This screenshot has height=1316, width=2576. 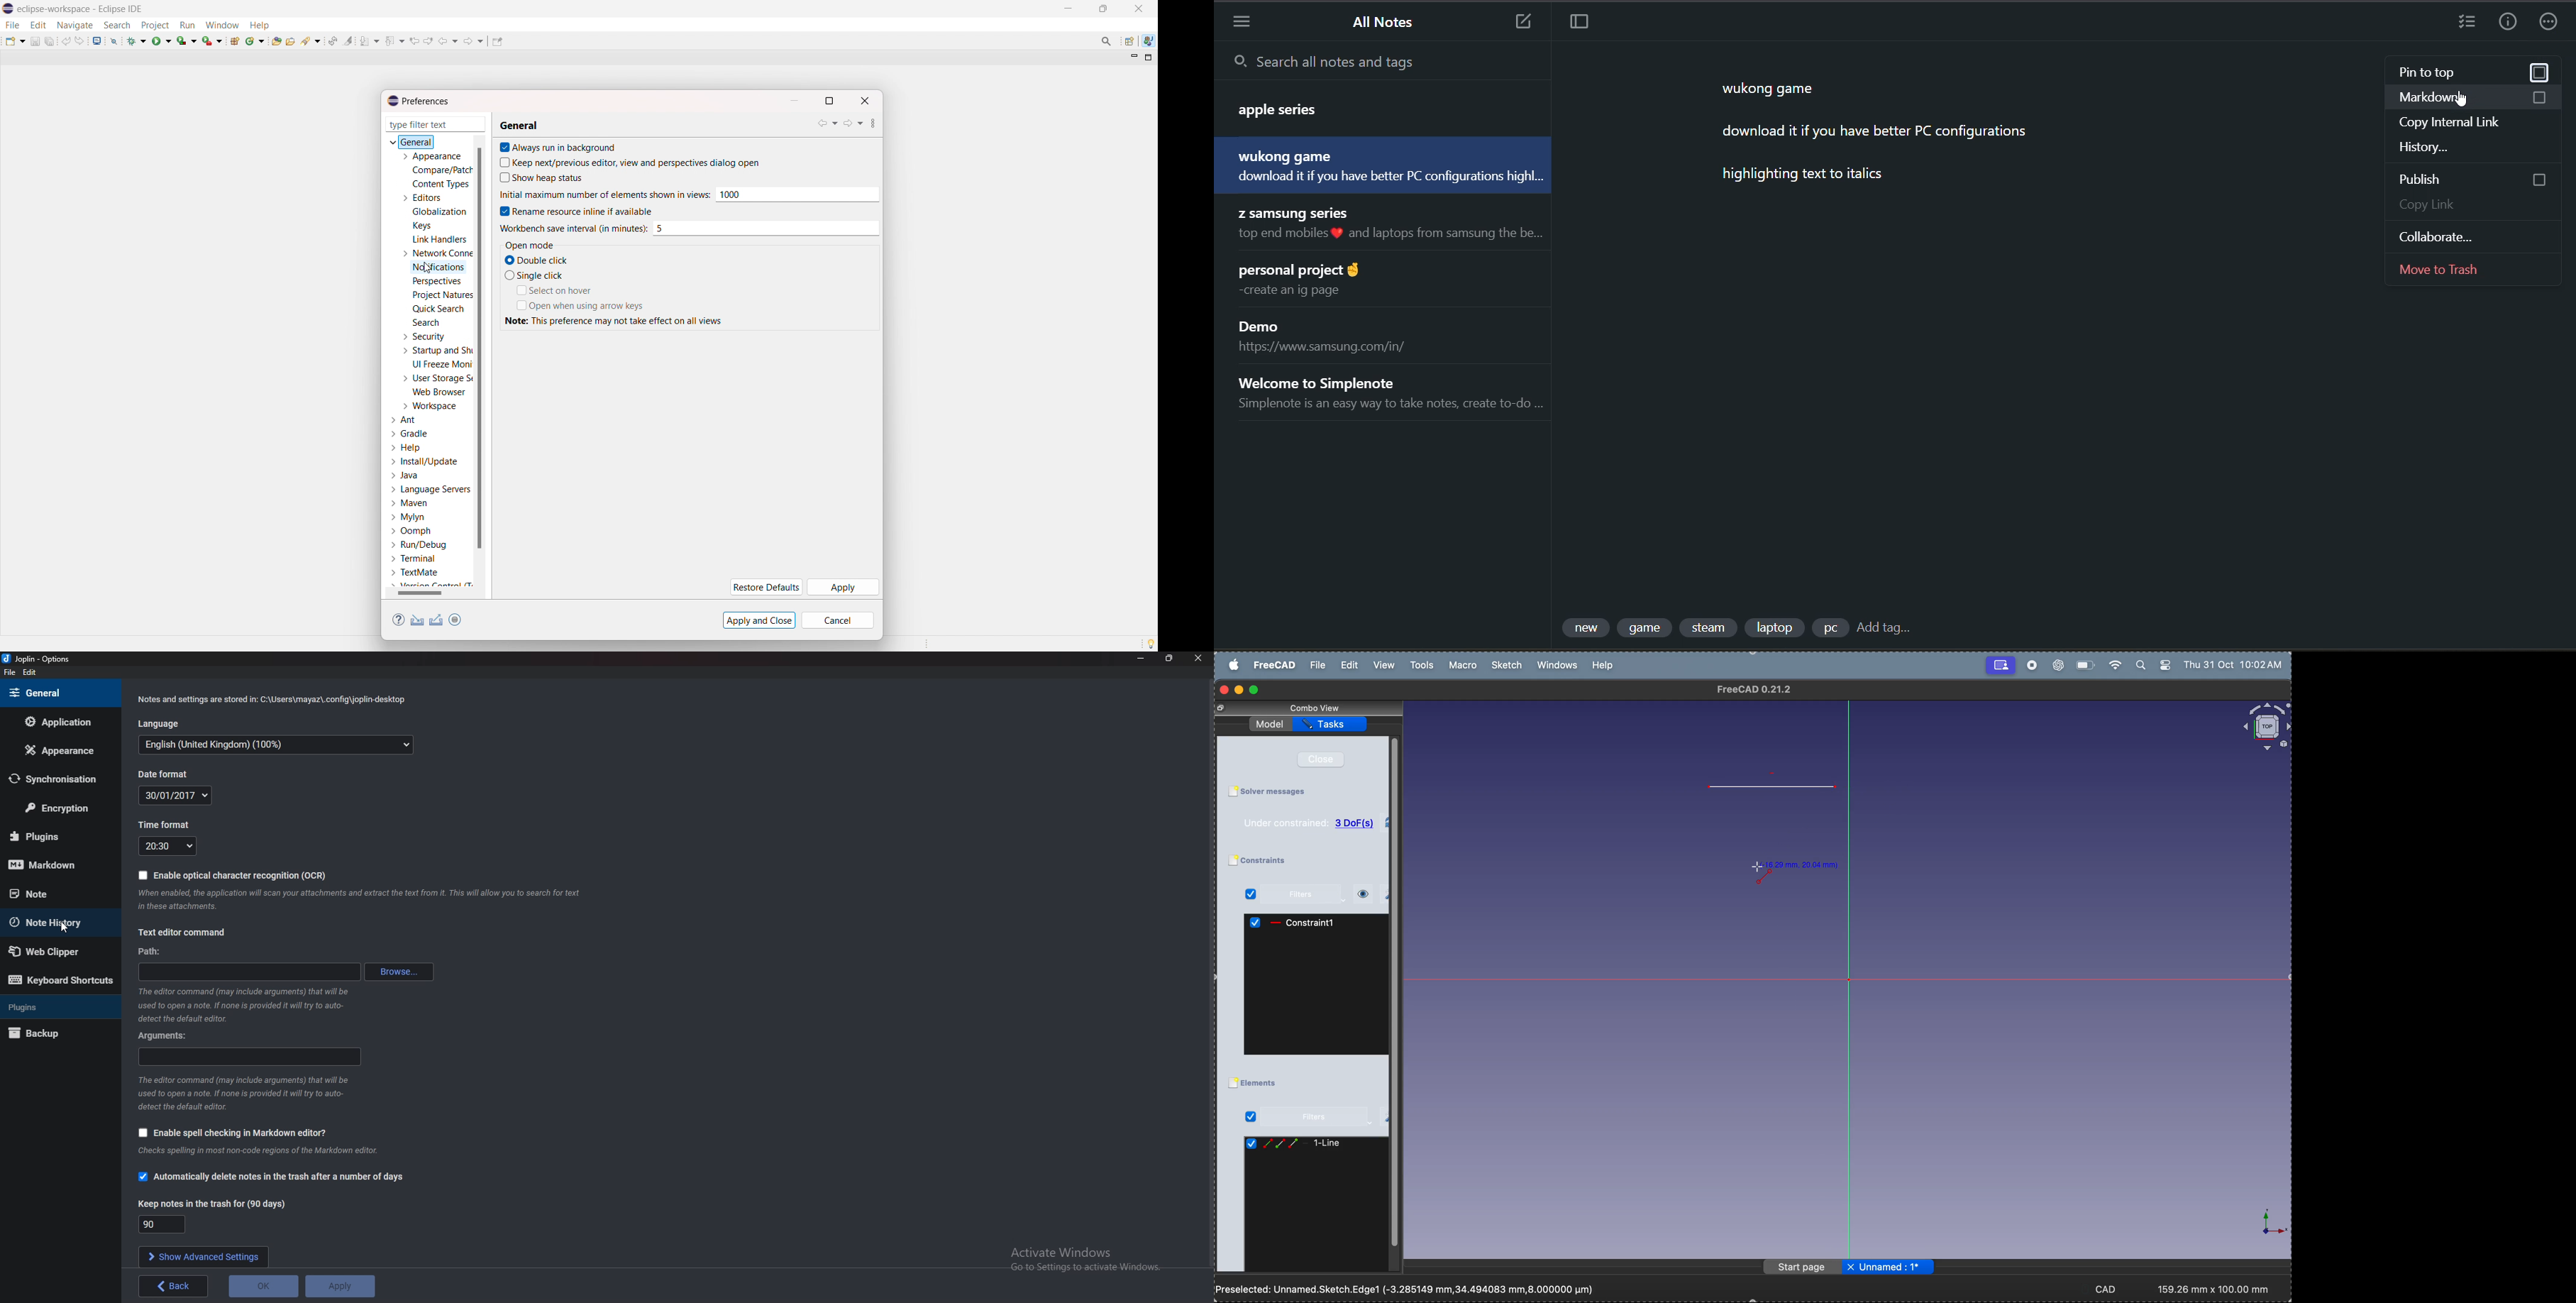 I want to click on Cursor, so click(x=66, y=928).